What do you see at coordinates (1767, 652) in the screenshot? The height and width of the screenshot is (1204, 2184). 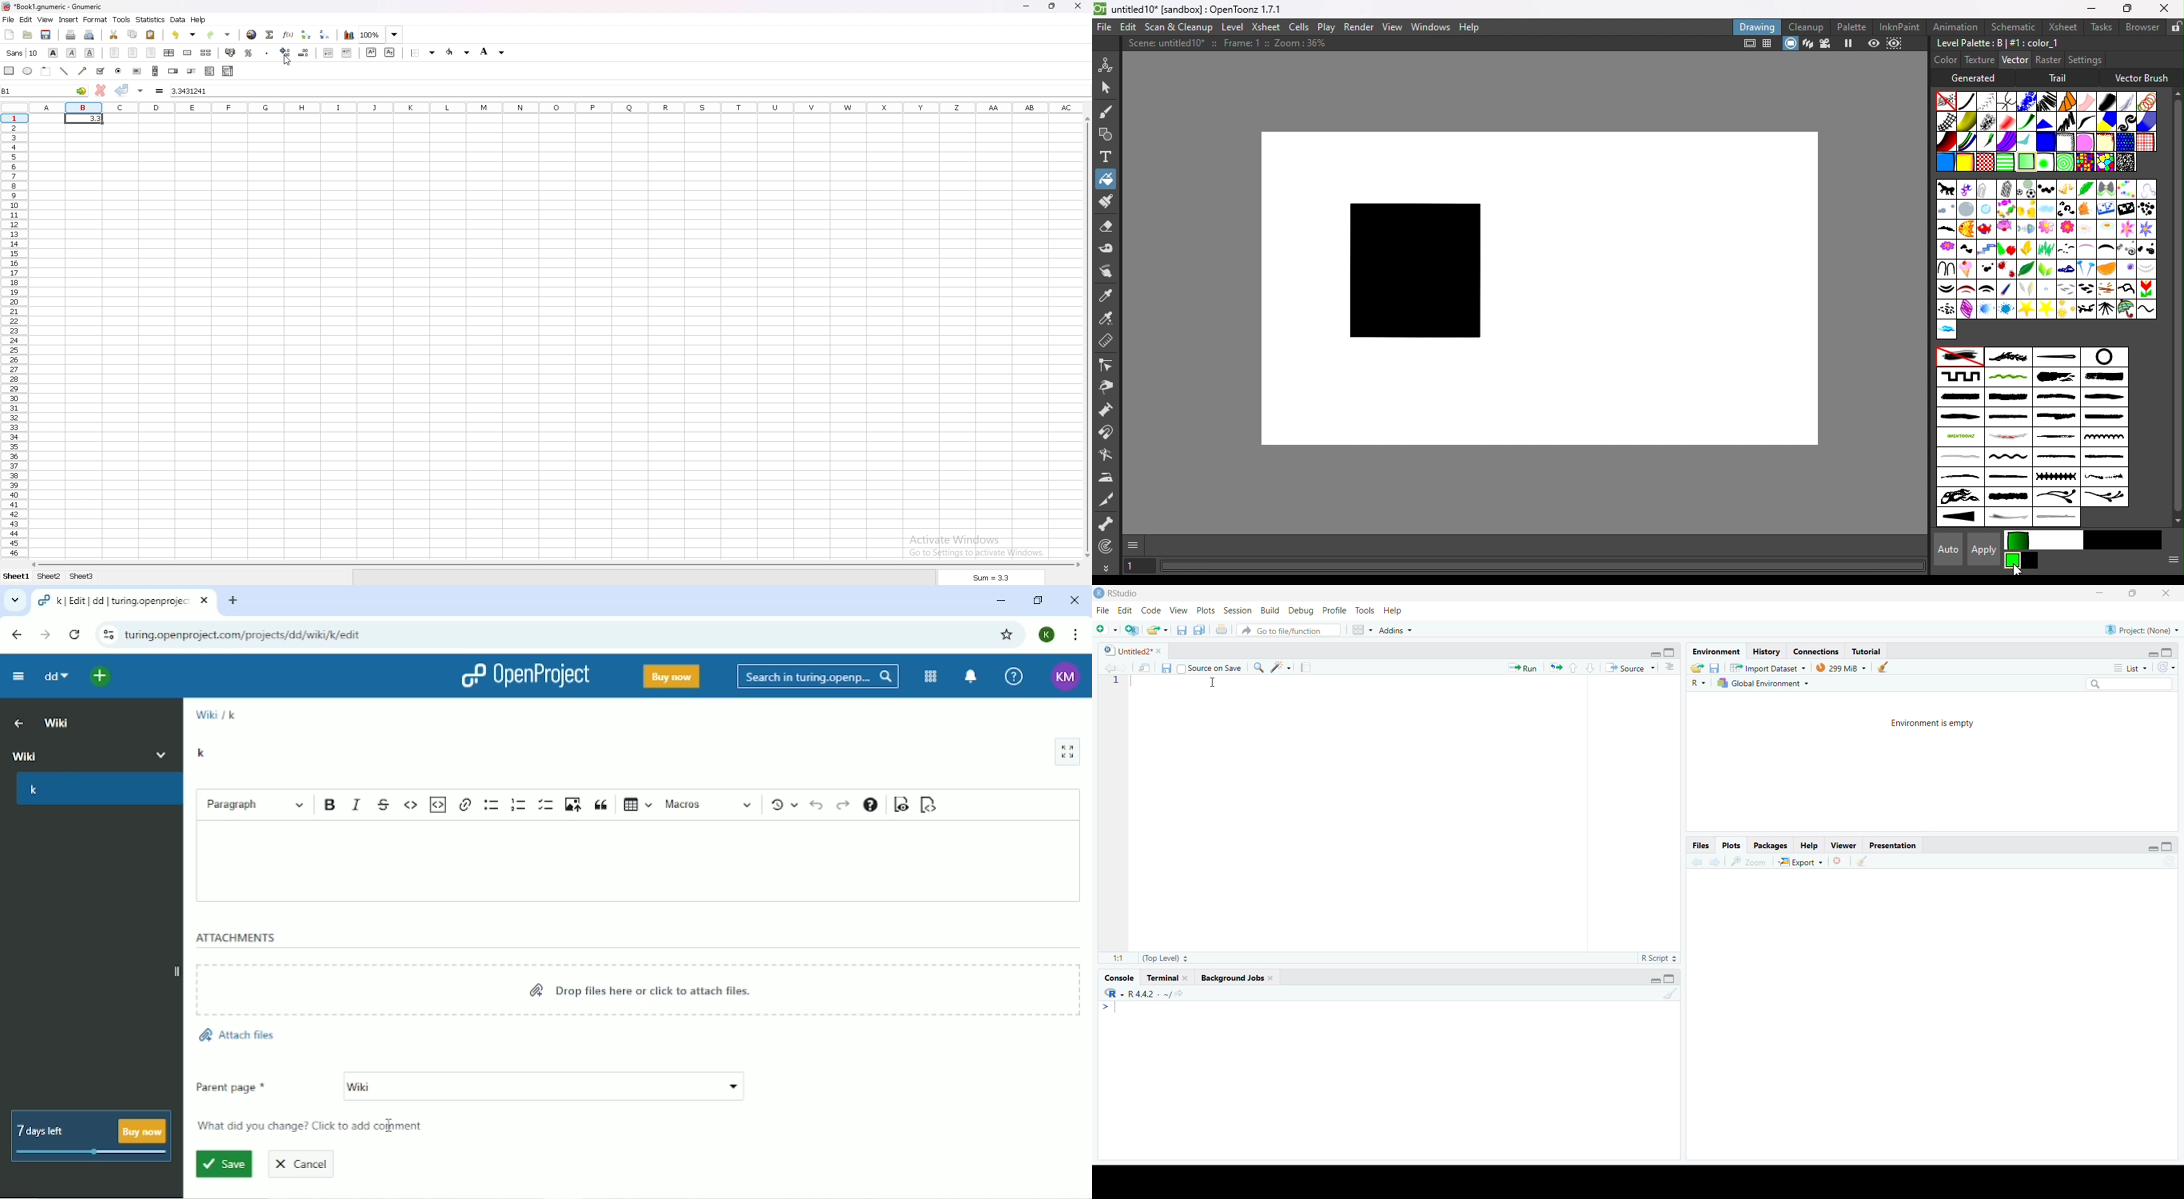 I see `History` at bounding box center [1767, 652].